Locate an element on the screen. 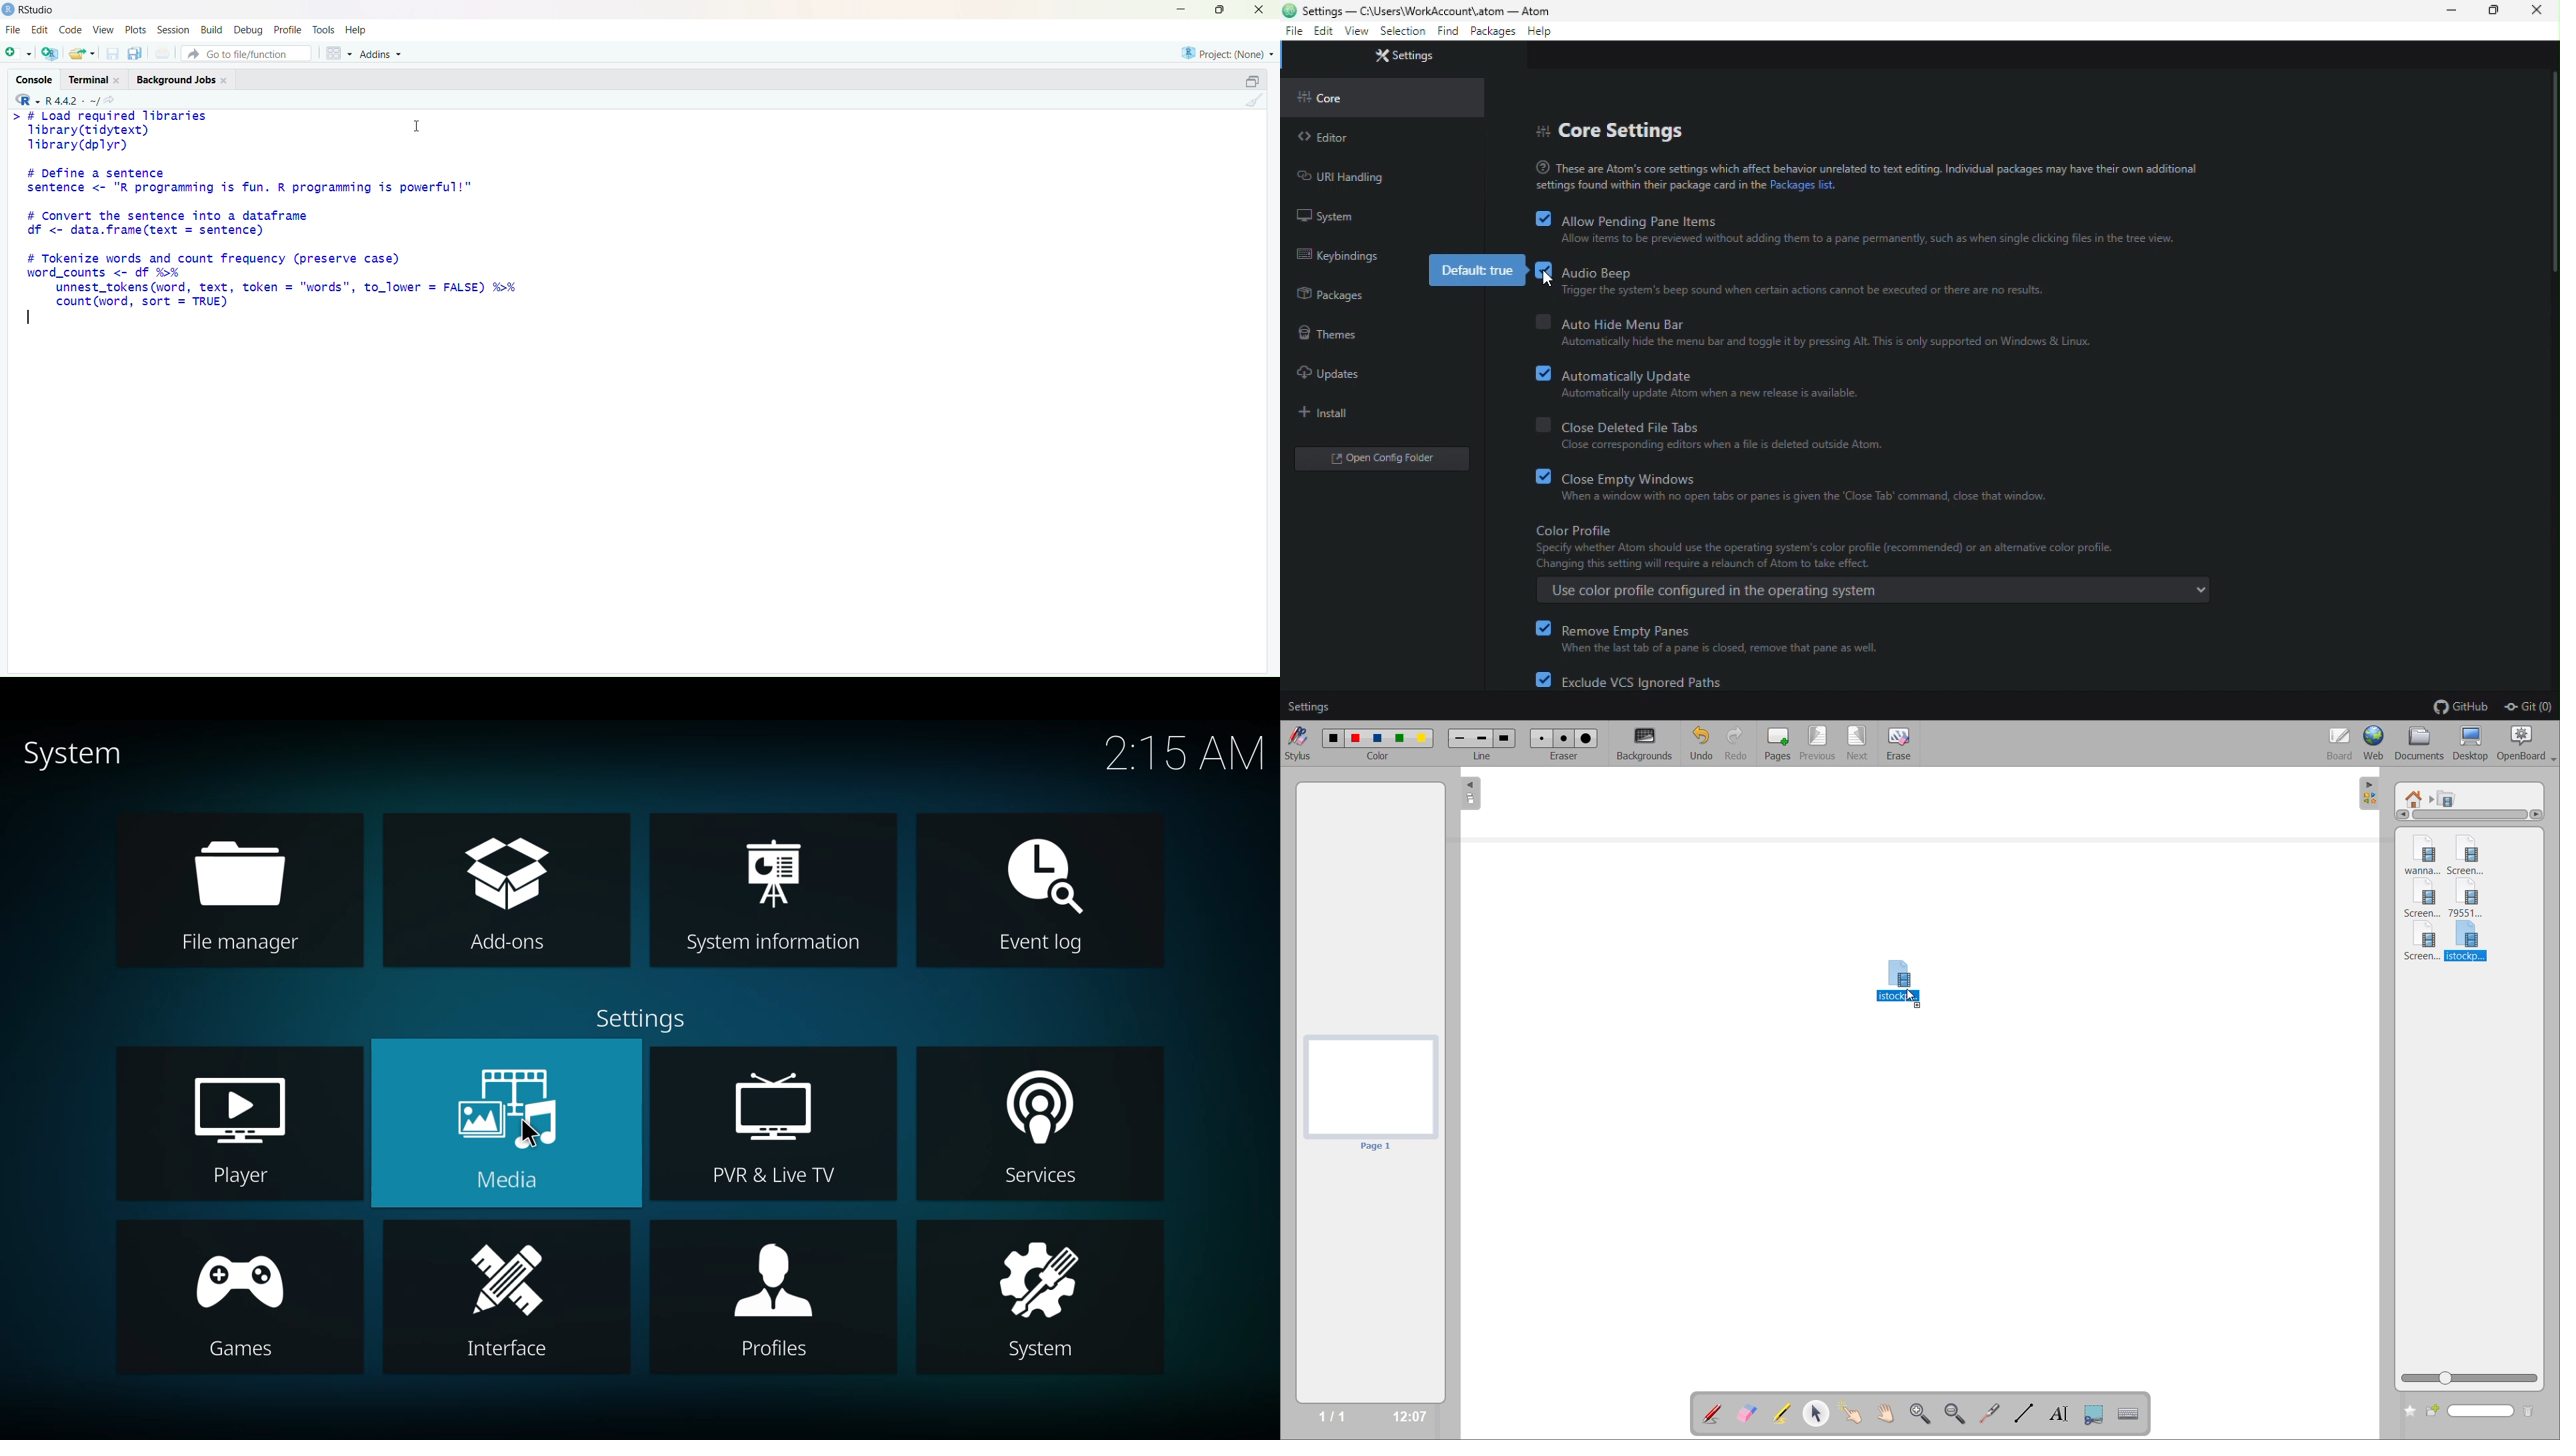  code is located at coordinates (73, 31).